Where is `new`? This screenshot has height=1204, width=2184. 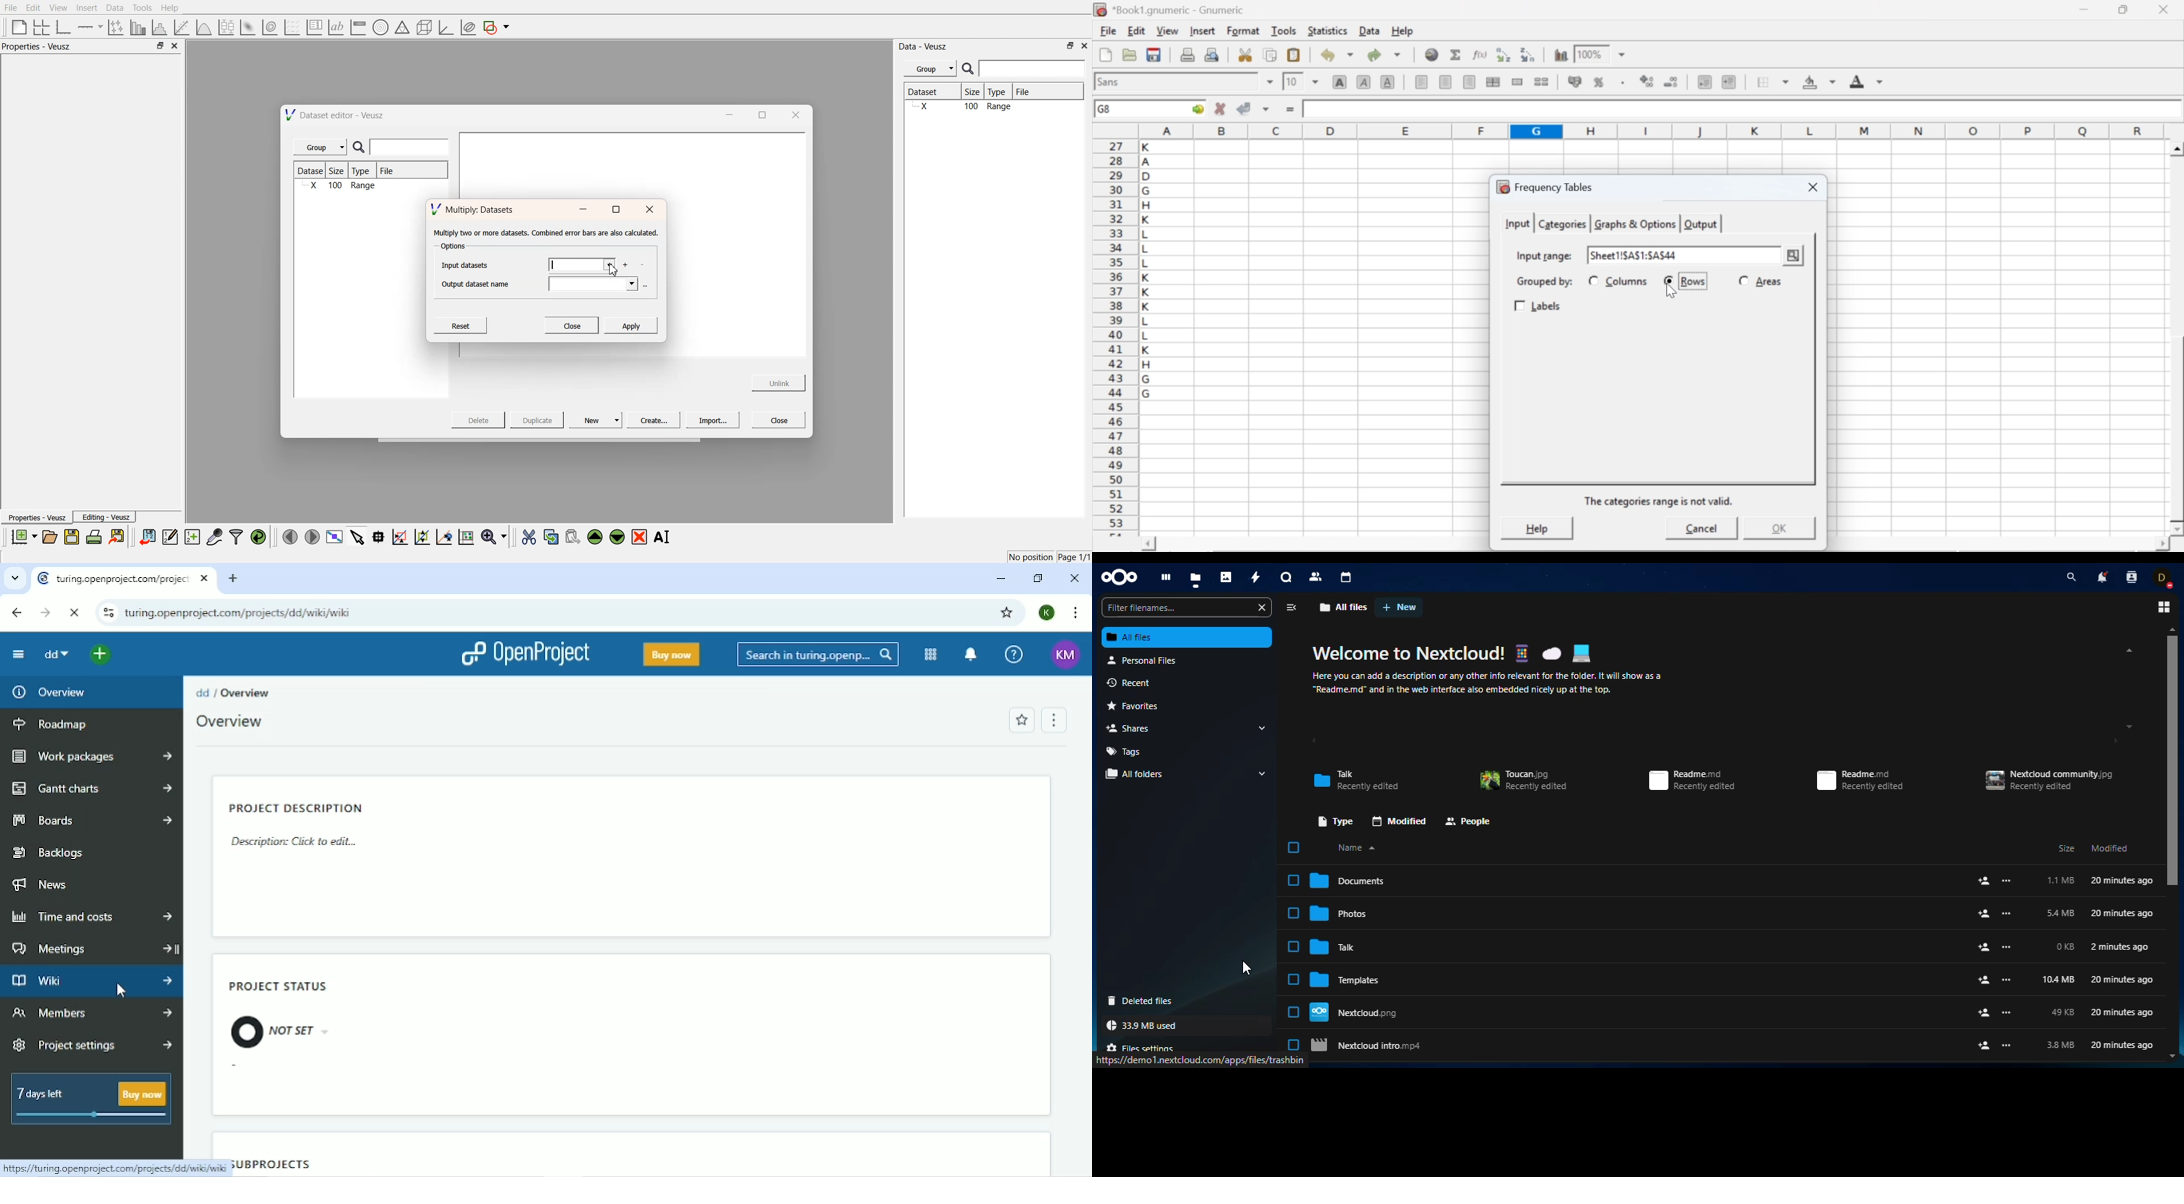 new is located at coordinates (1105, 55).